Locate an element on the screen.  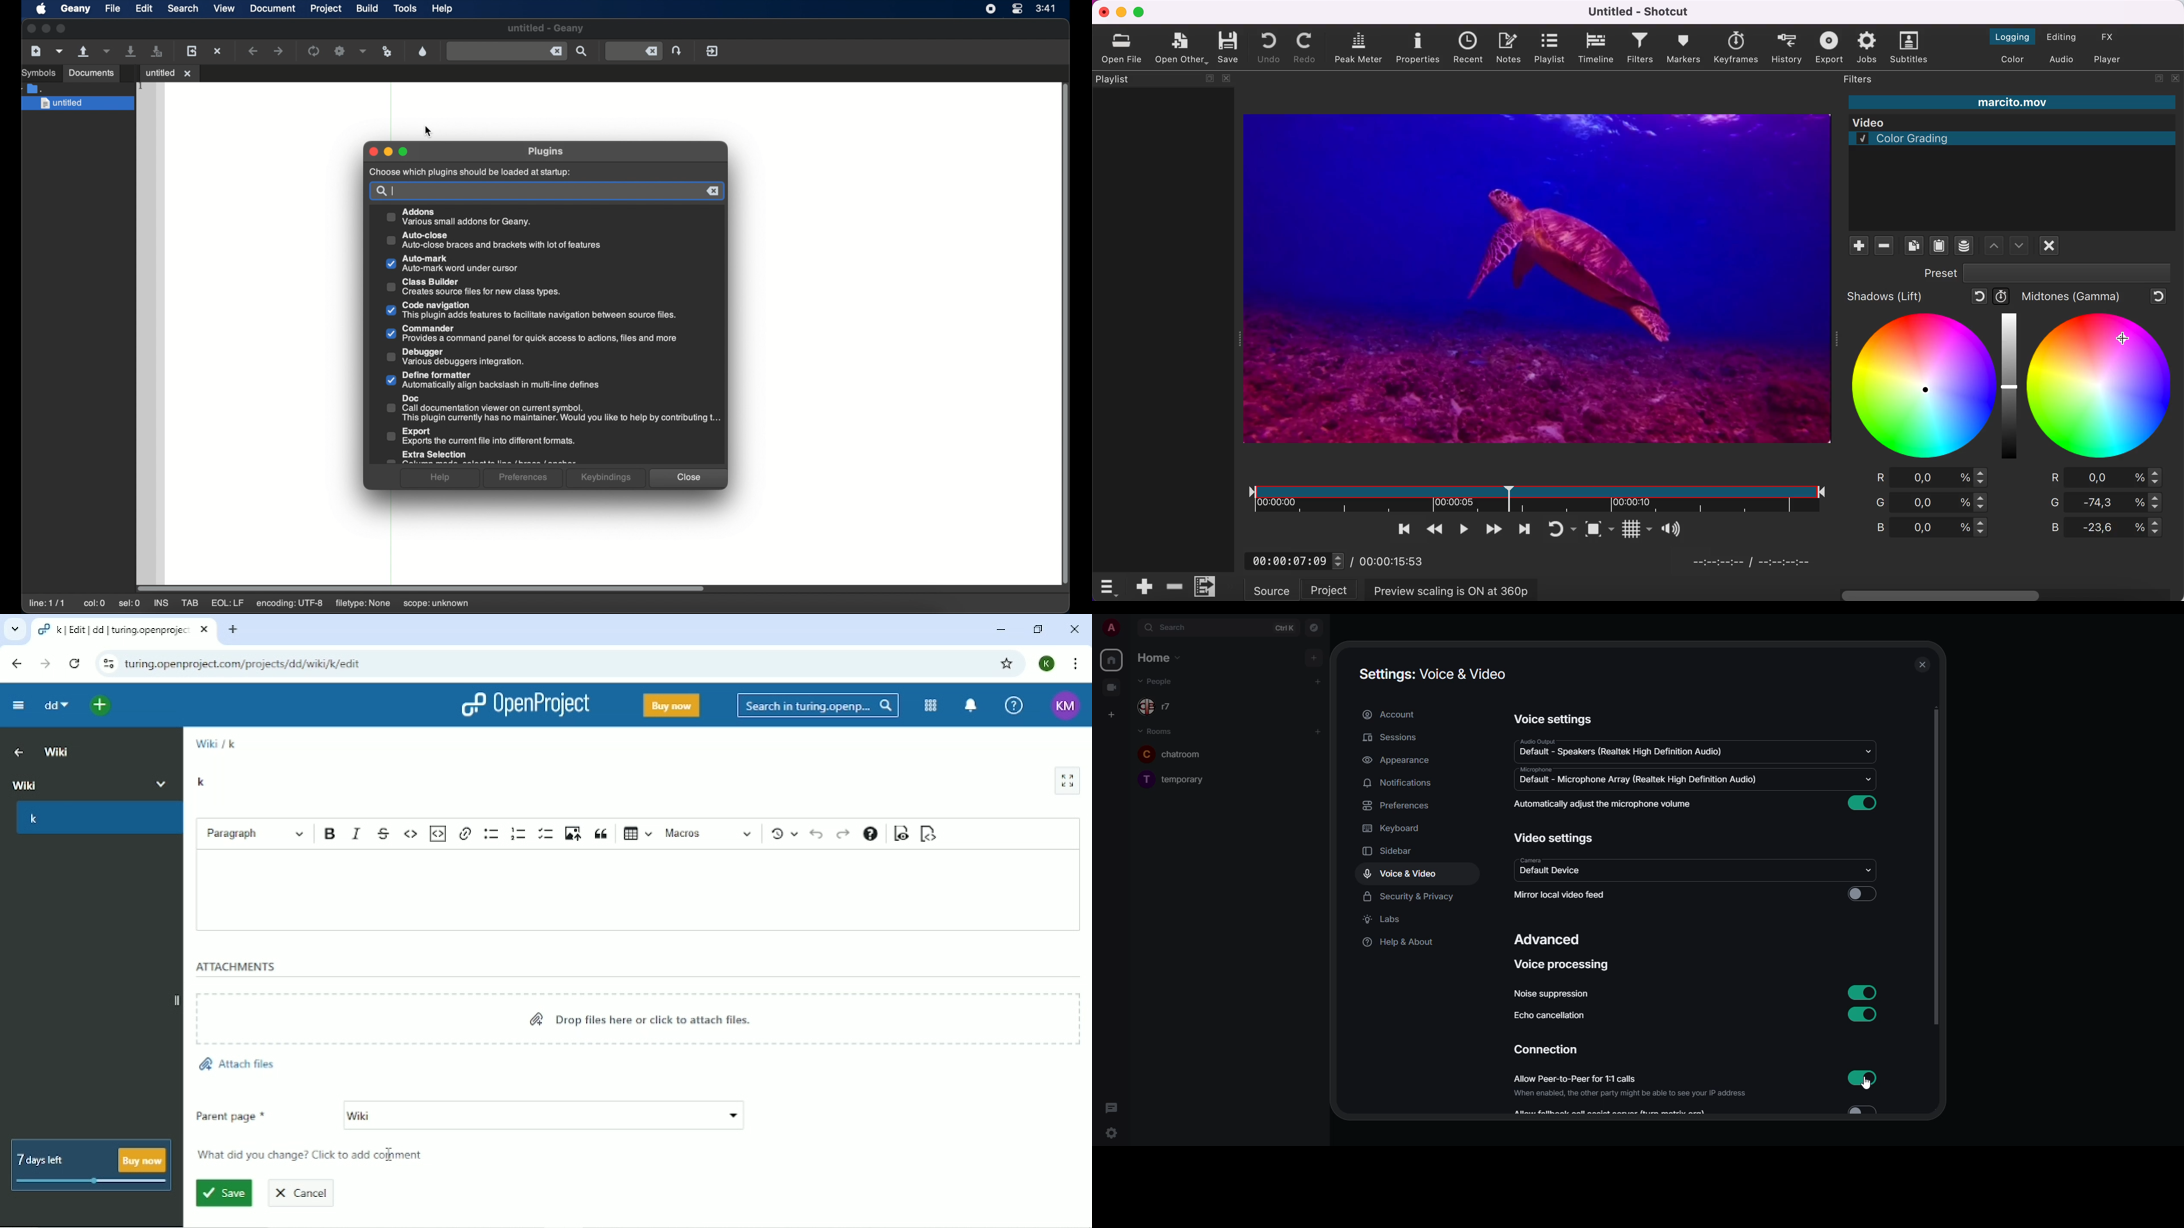
midtones figure is located at coordinates (2103, 386).